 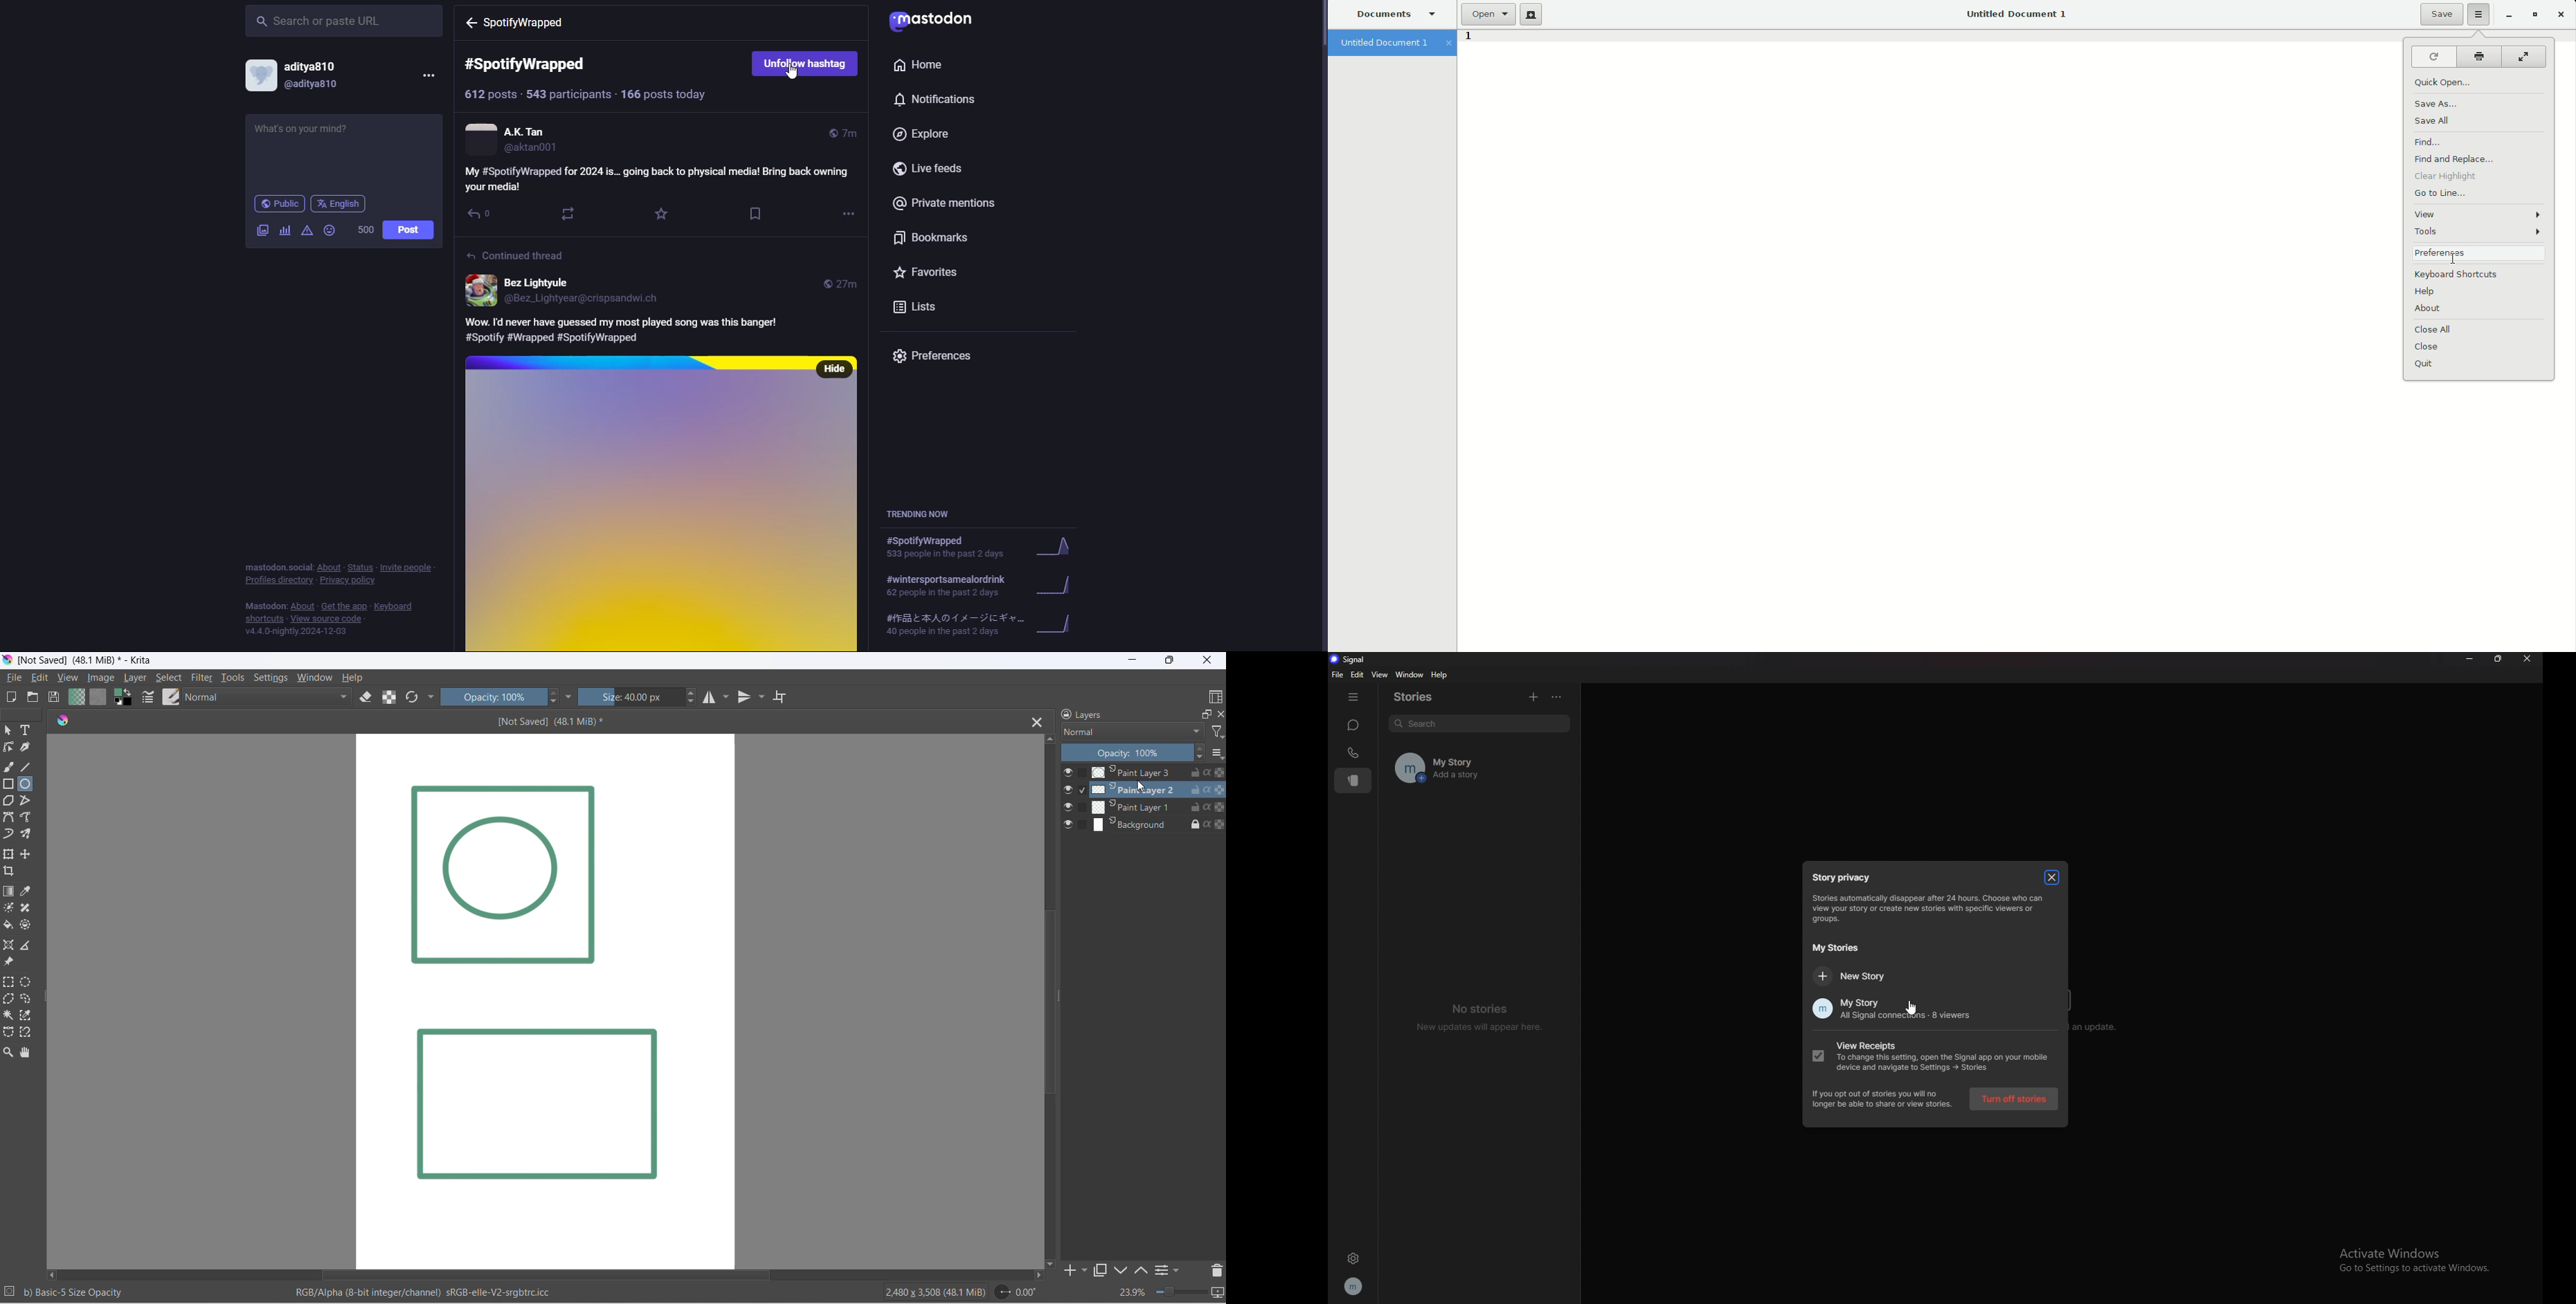 What do you see at coordinates (30, 908) in the screenshot?
I see `patch tool` at bounding box center [30, 908].